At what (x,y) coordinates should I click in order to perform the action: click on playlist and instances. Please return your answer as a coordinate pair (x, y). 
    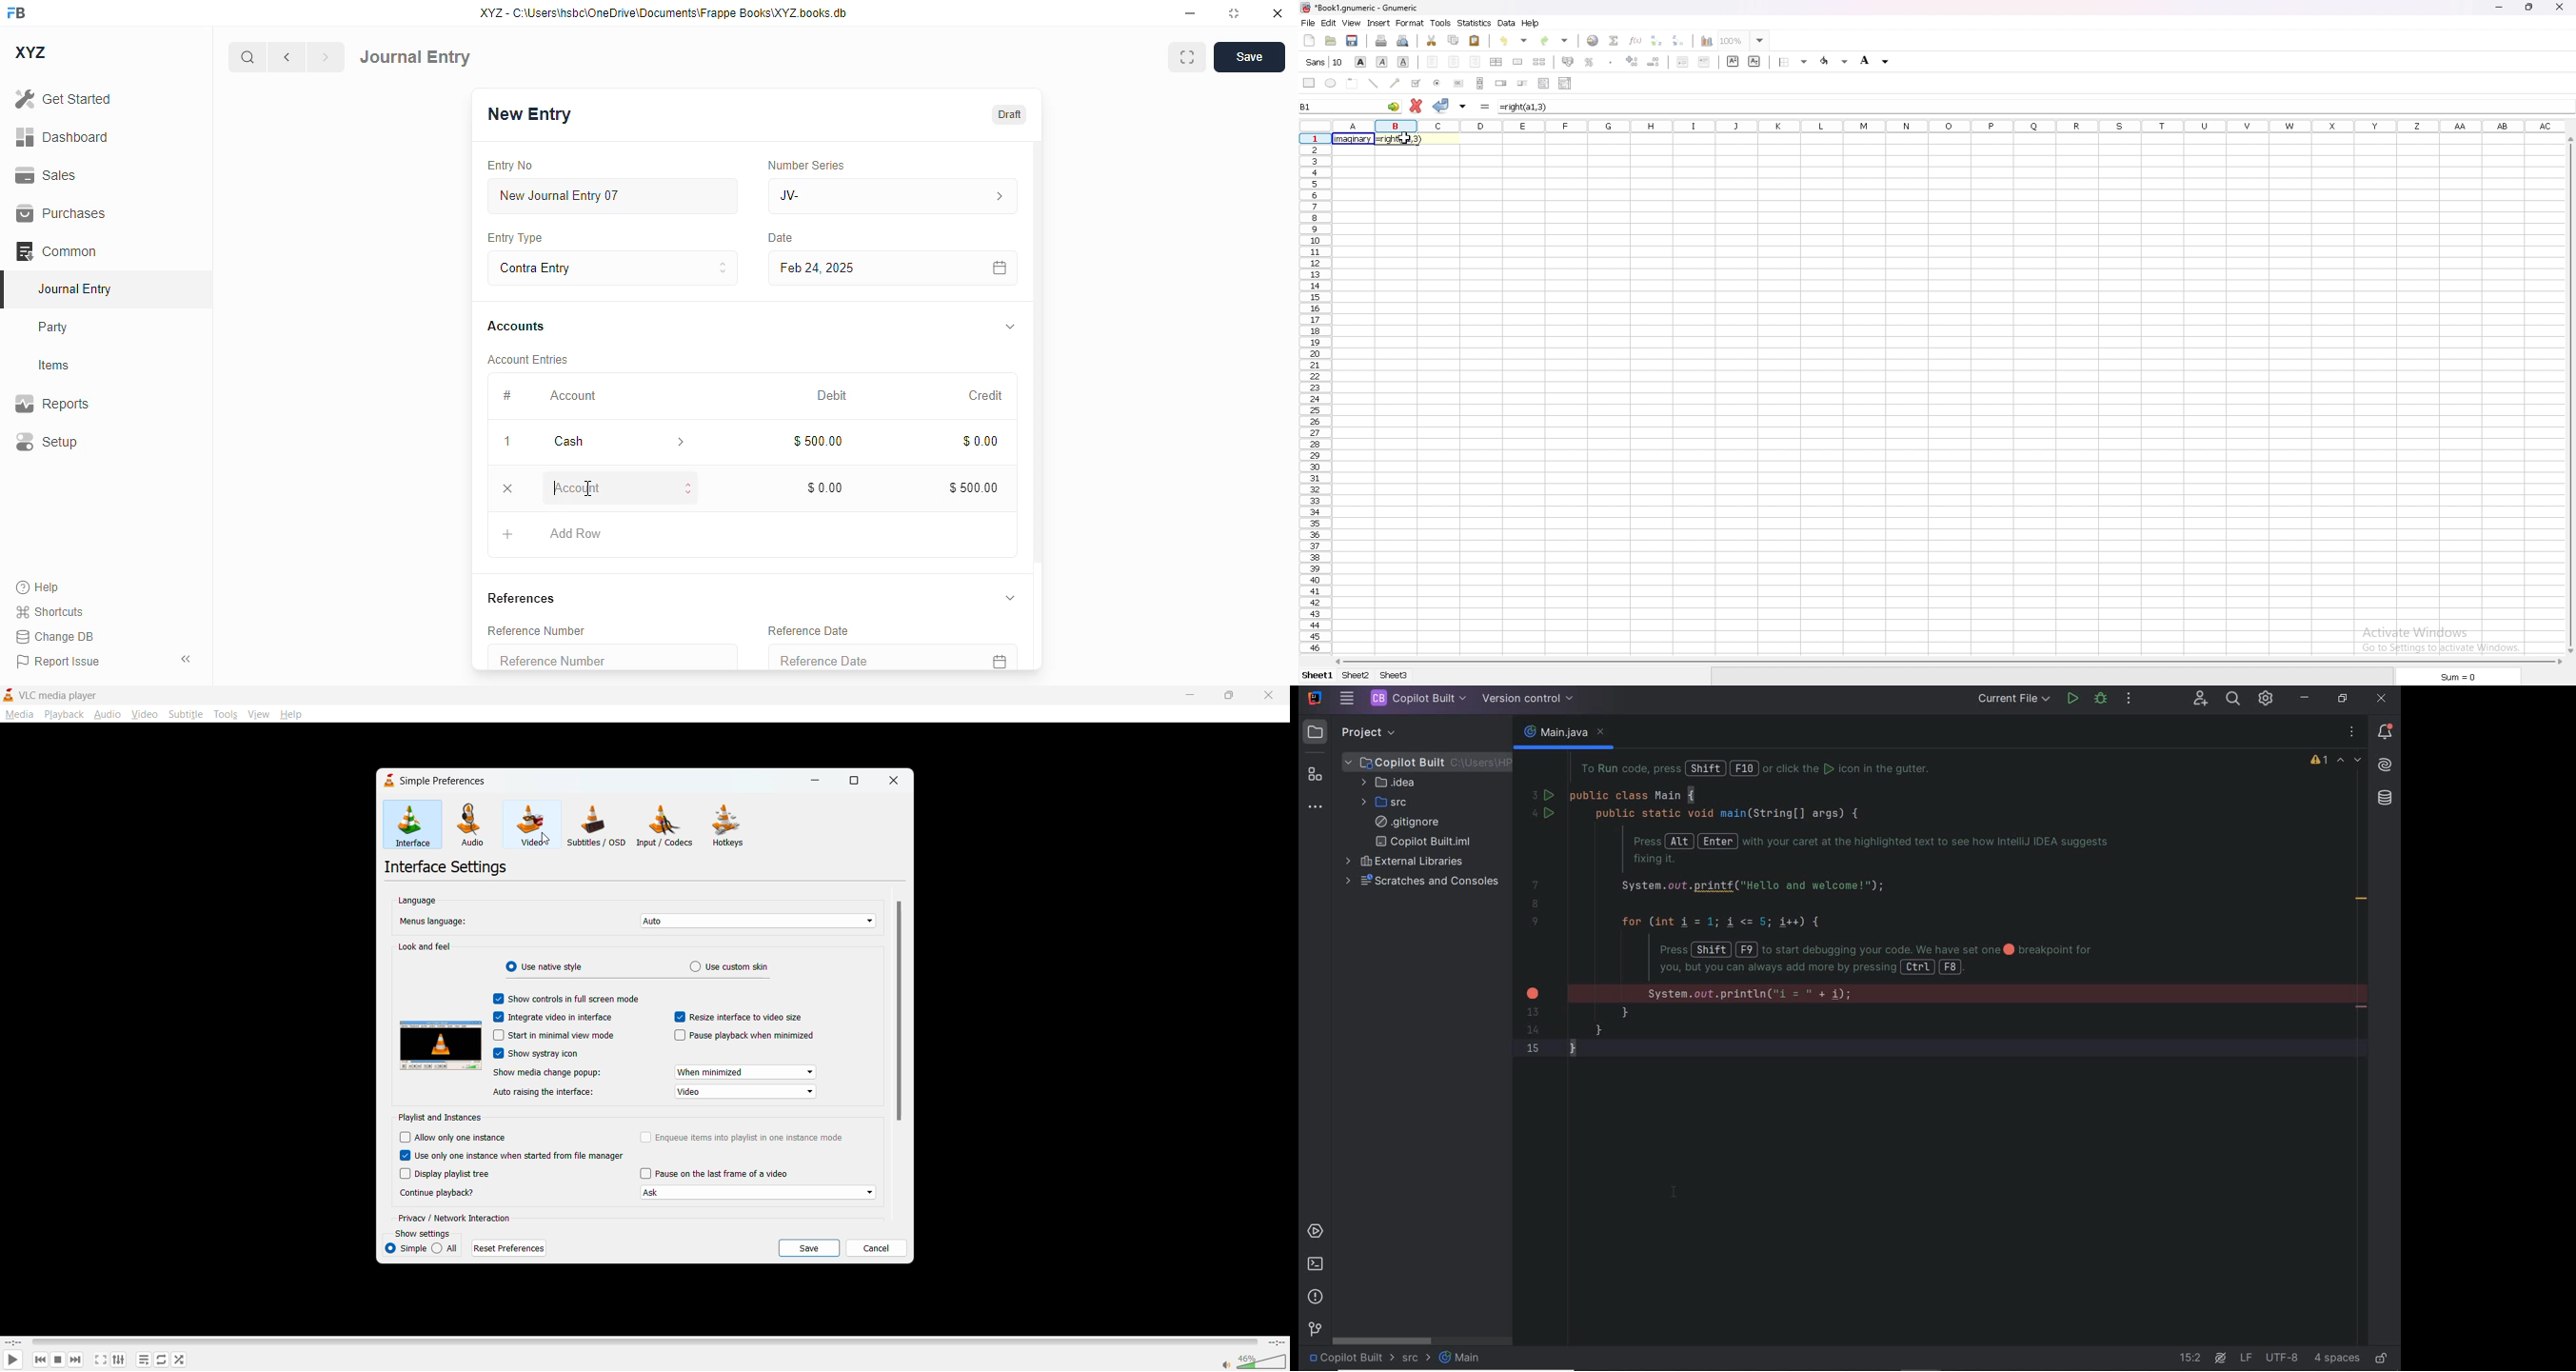
    Looking at the image, I should click on (443, 1118).